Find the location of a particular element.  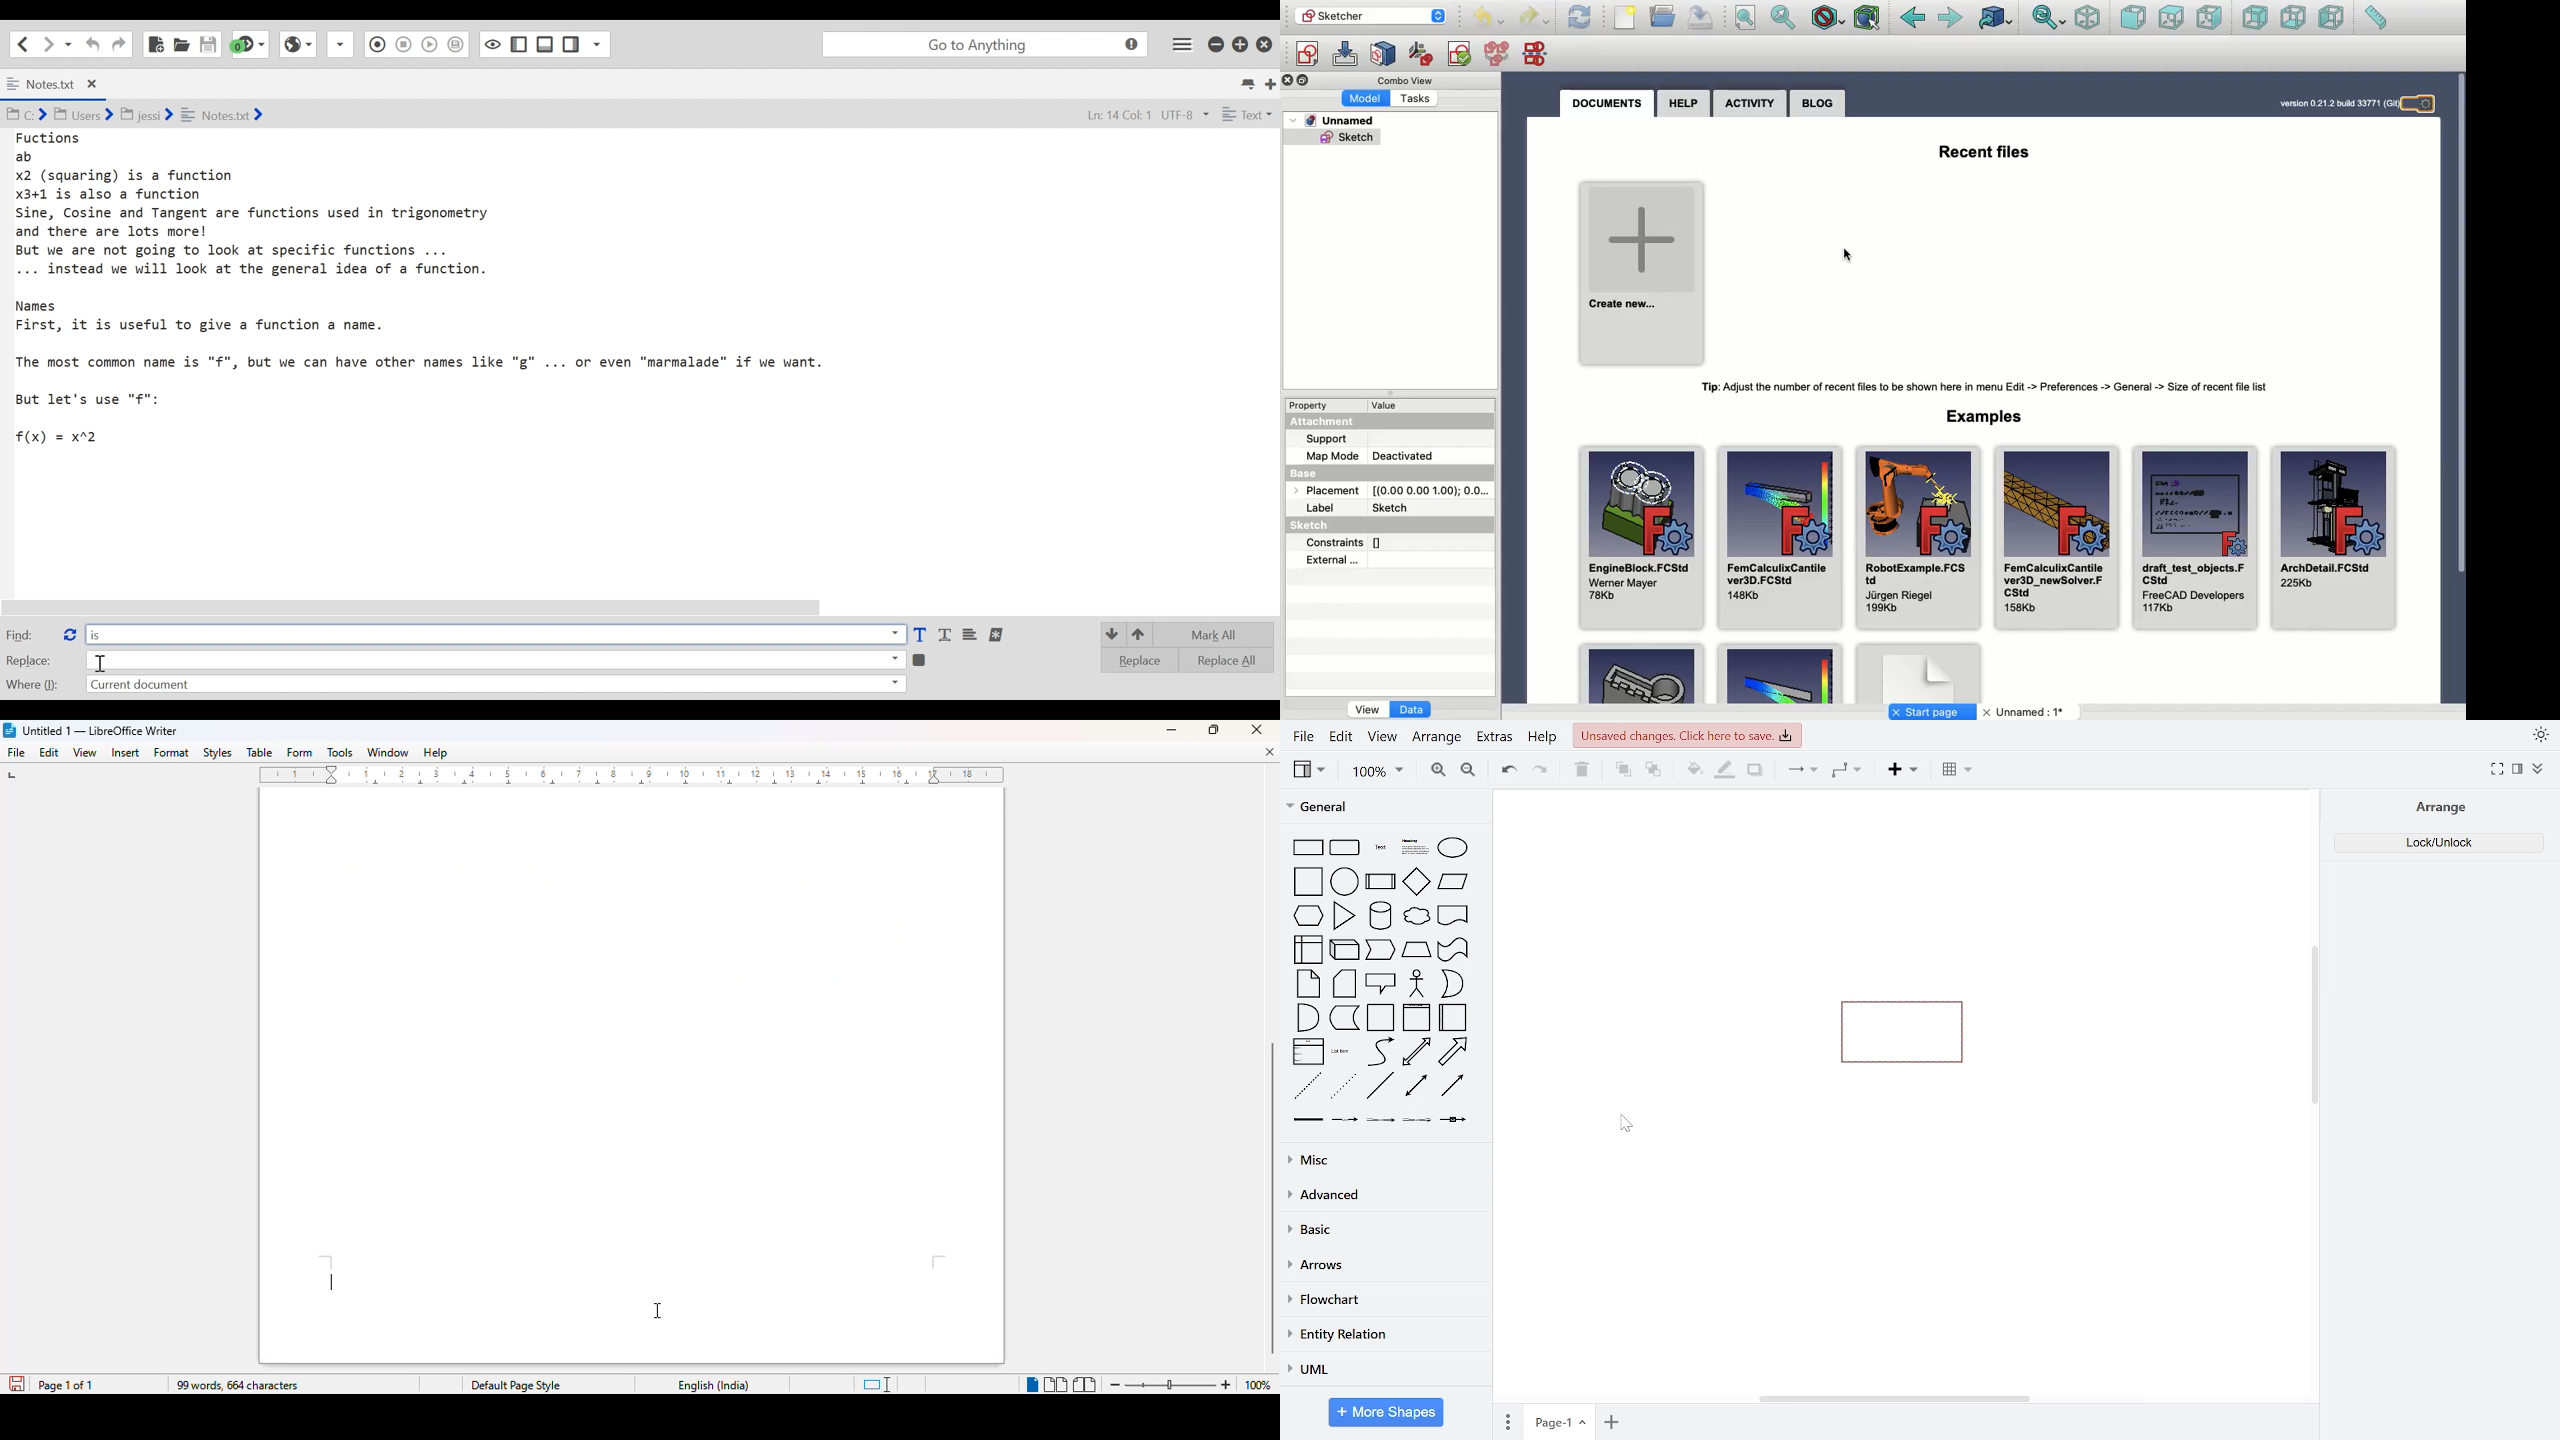

close documemt is located at coordinates (1270, 752).